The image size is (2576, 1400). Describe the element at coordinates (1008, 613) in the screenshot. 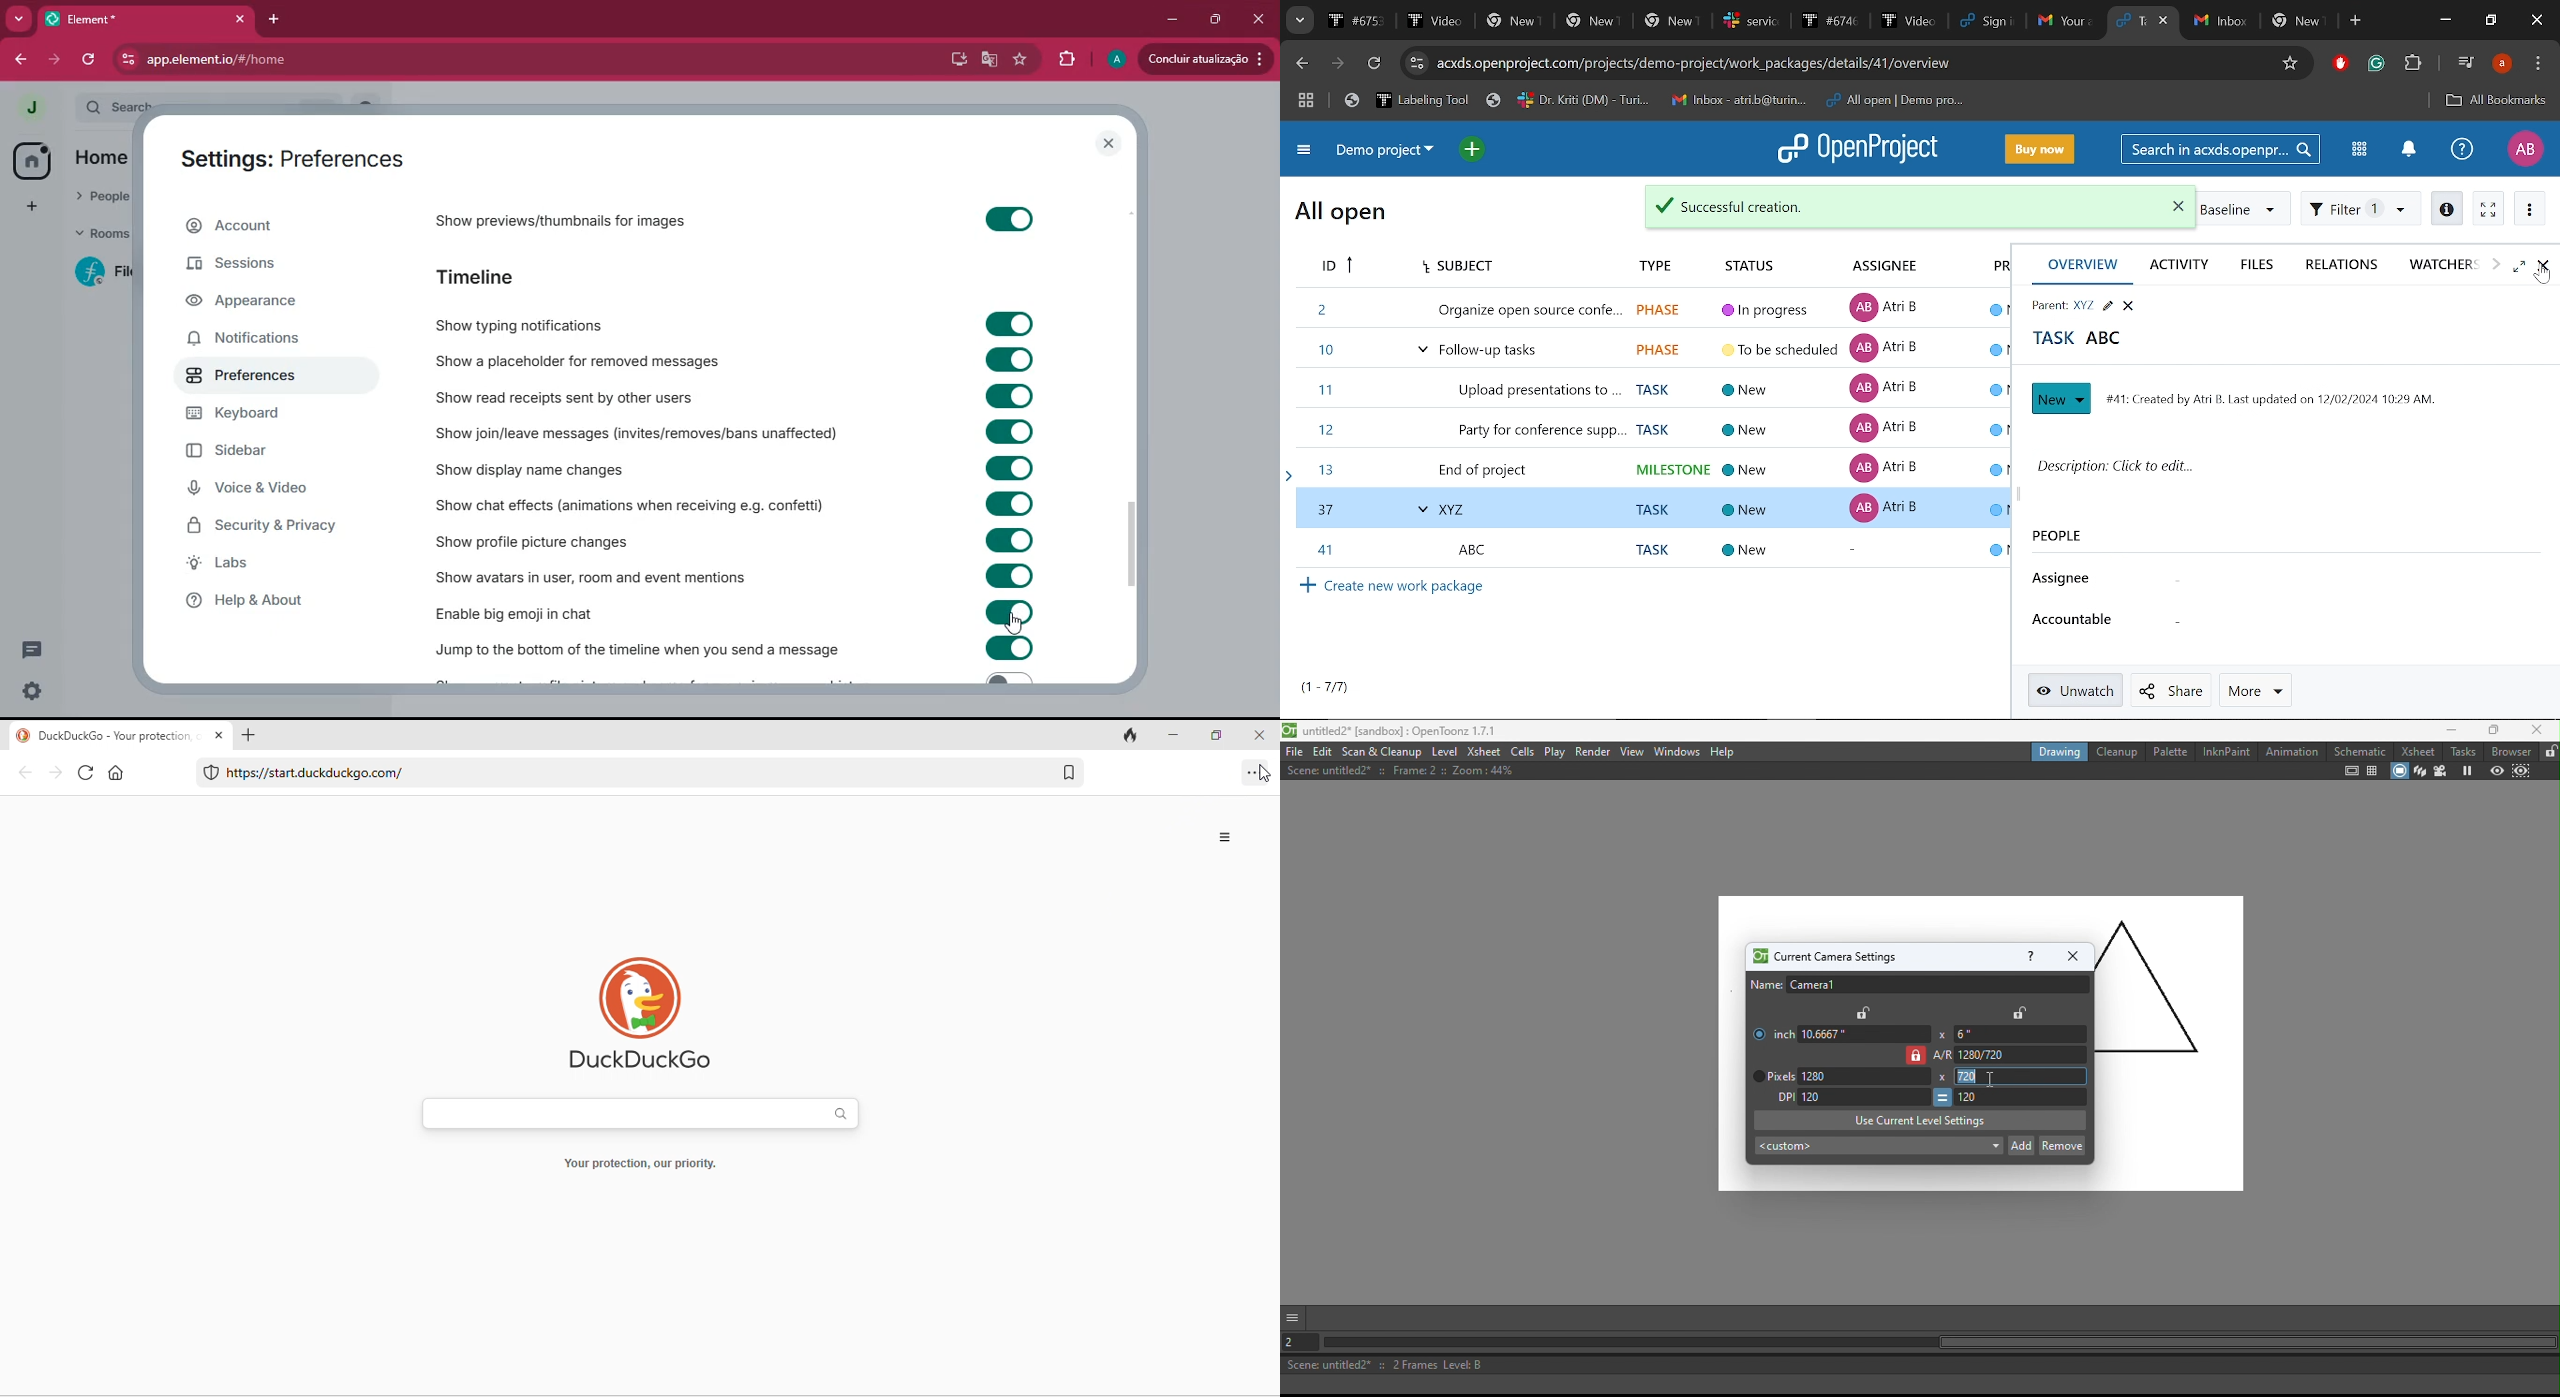

I see `toggle on ` at that location.